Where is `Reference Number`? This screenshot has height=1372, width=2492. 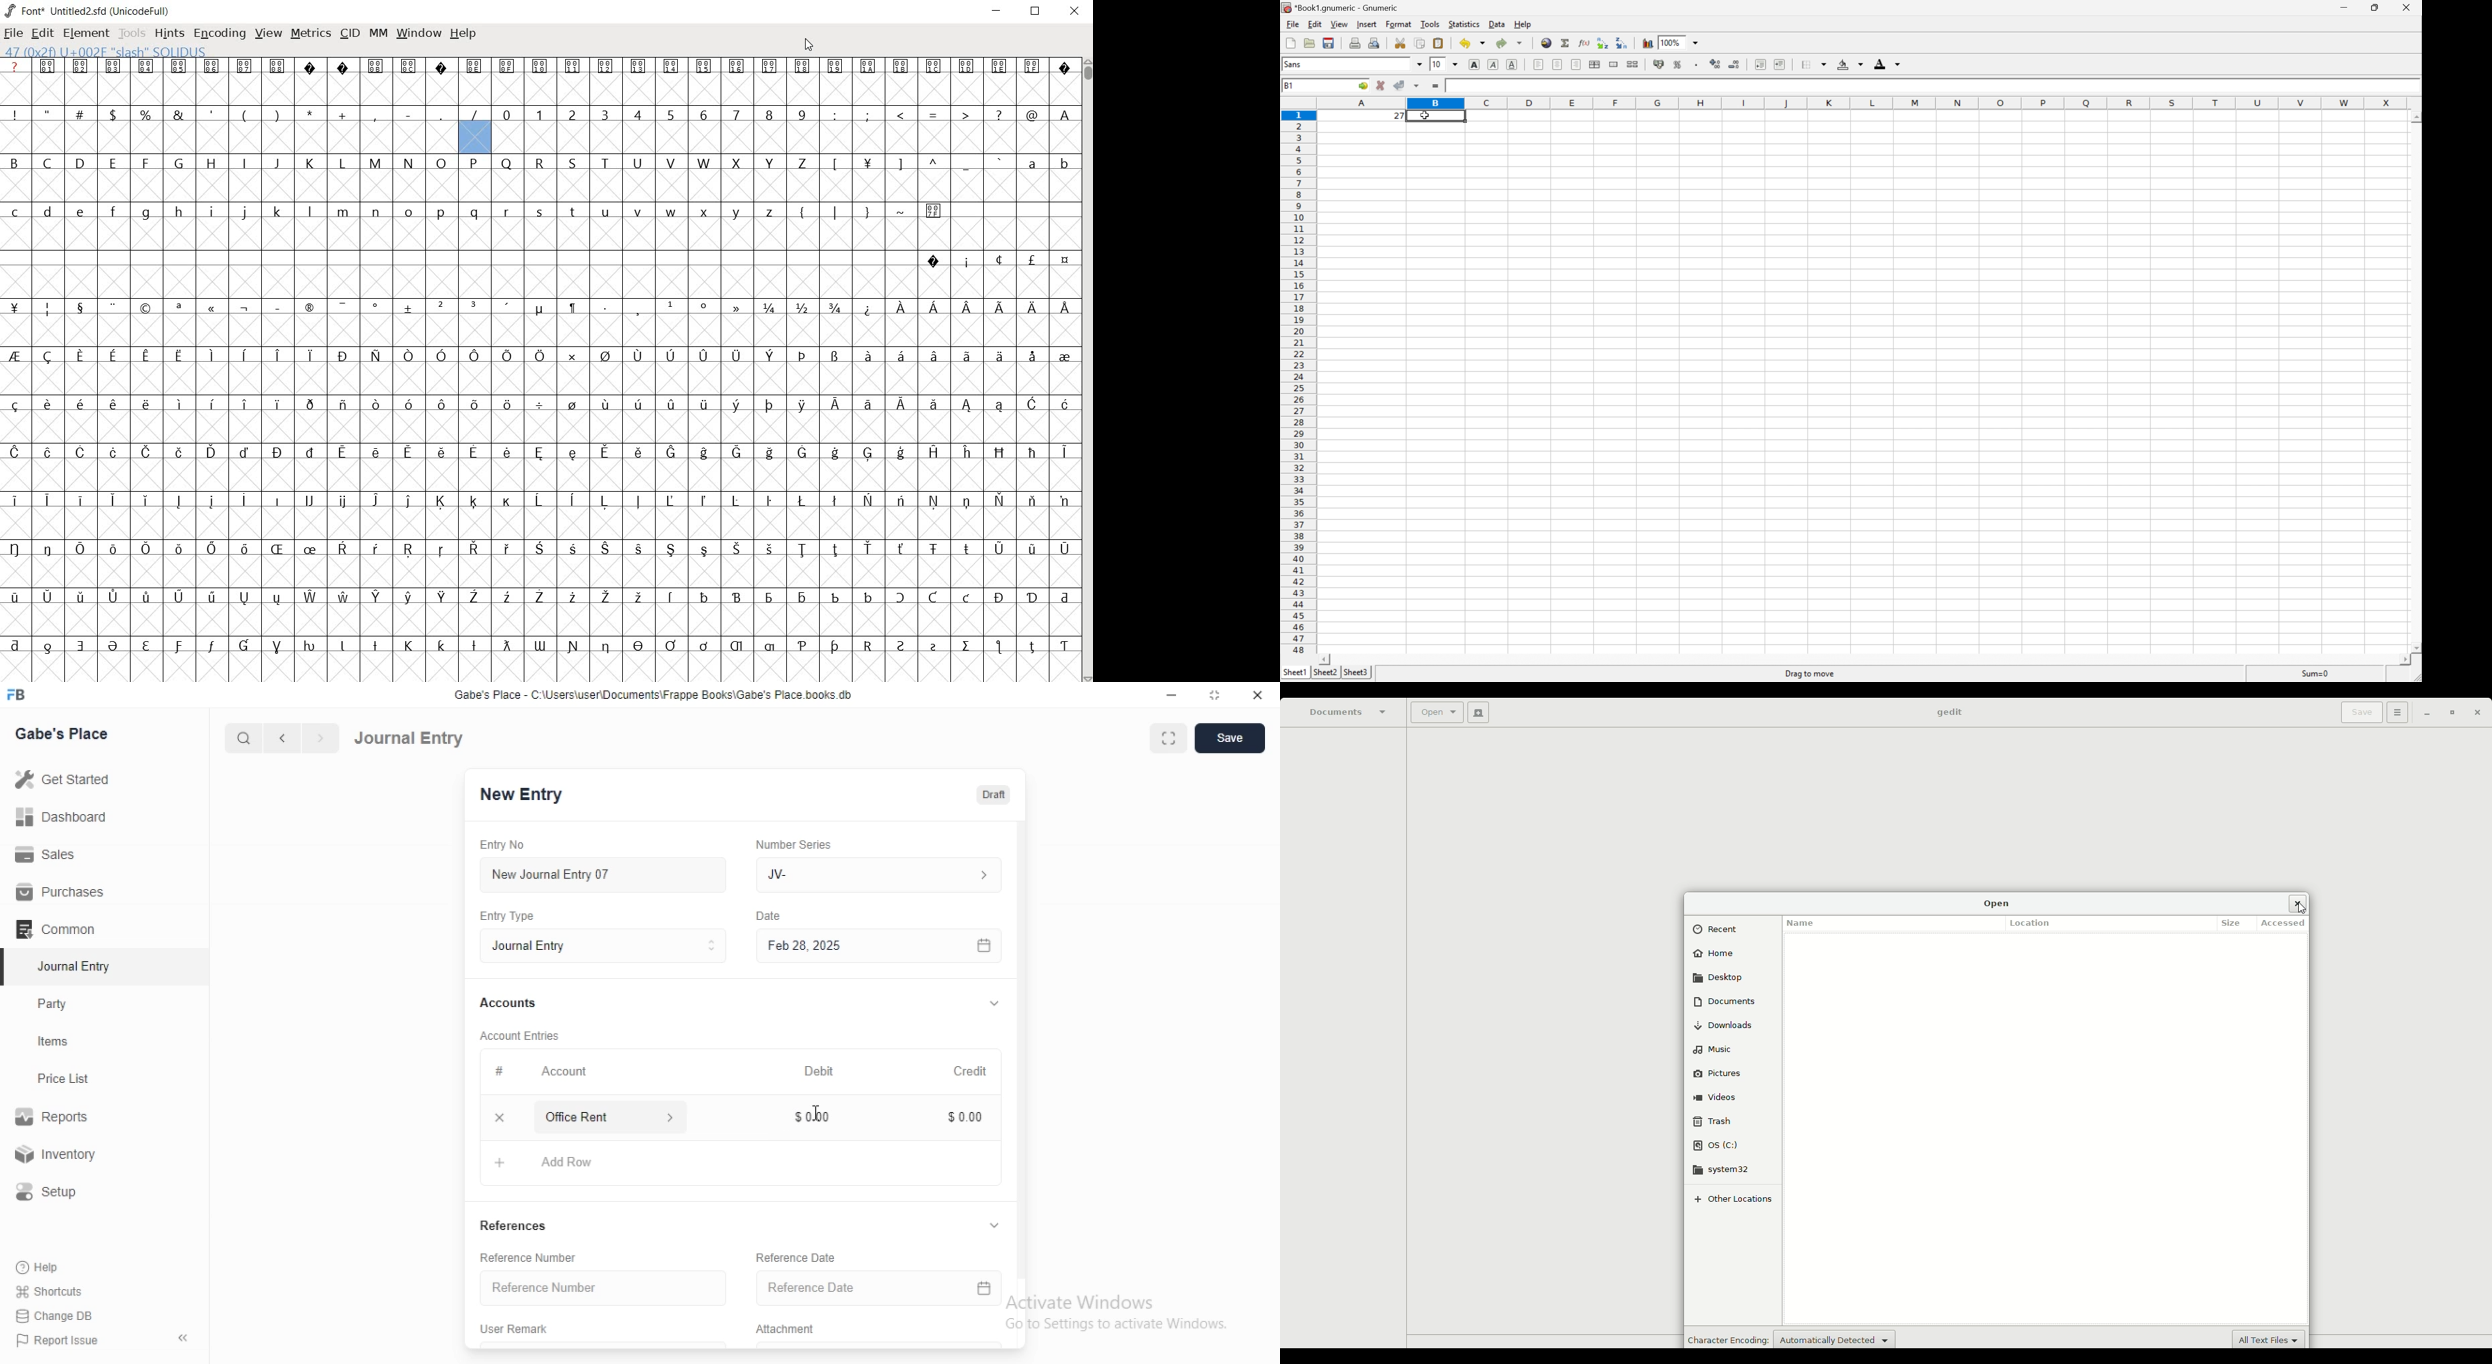
Reference Number is located at coordinates (604, 1288).